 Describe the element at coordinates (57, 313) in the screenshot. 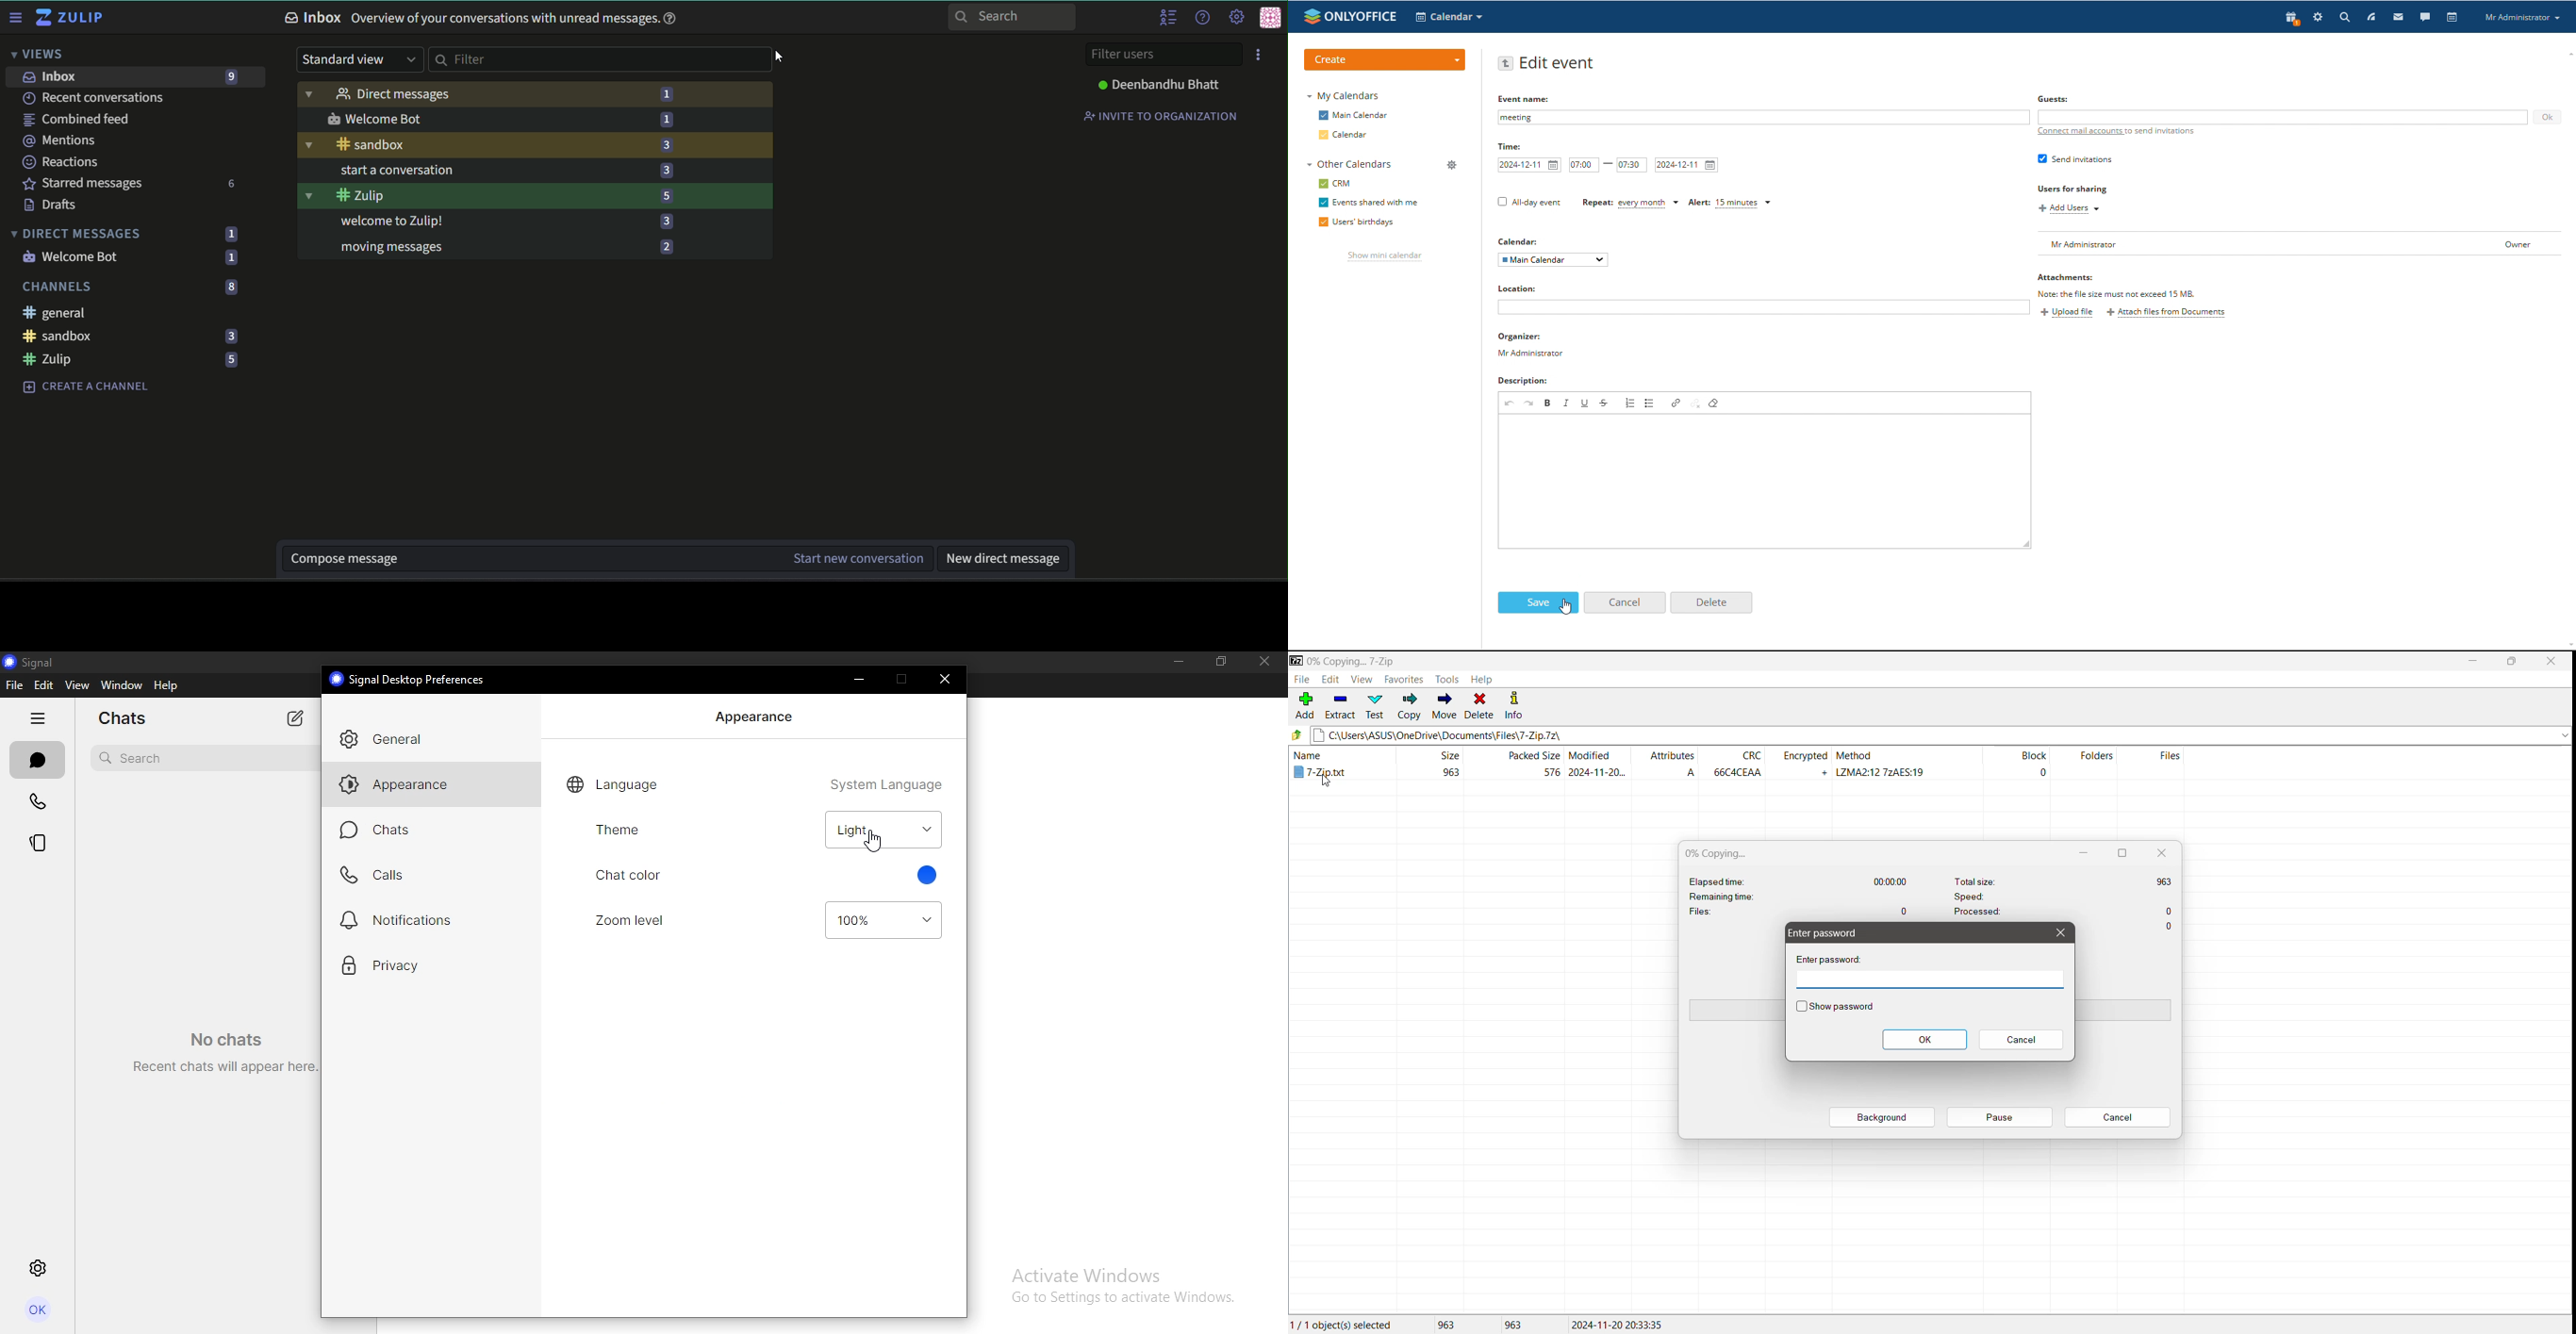

I see `General` at that location.